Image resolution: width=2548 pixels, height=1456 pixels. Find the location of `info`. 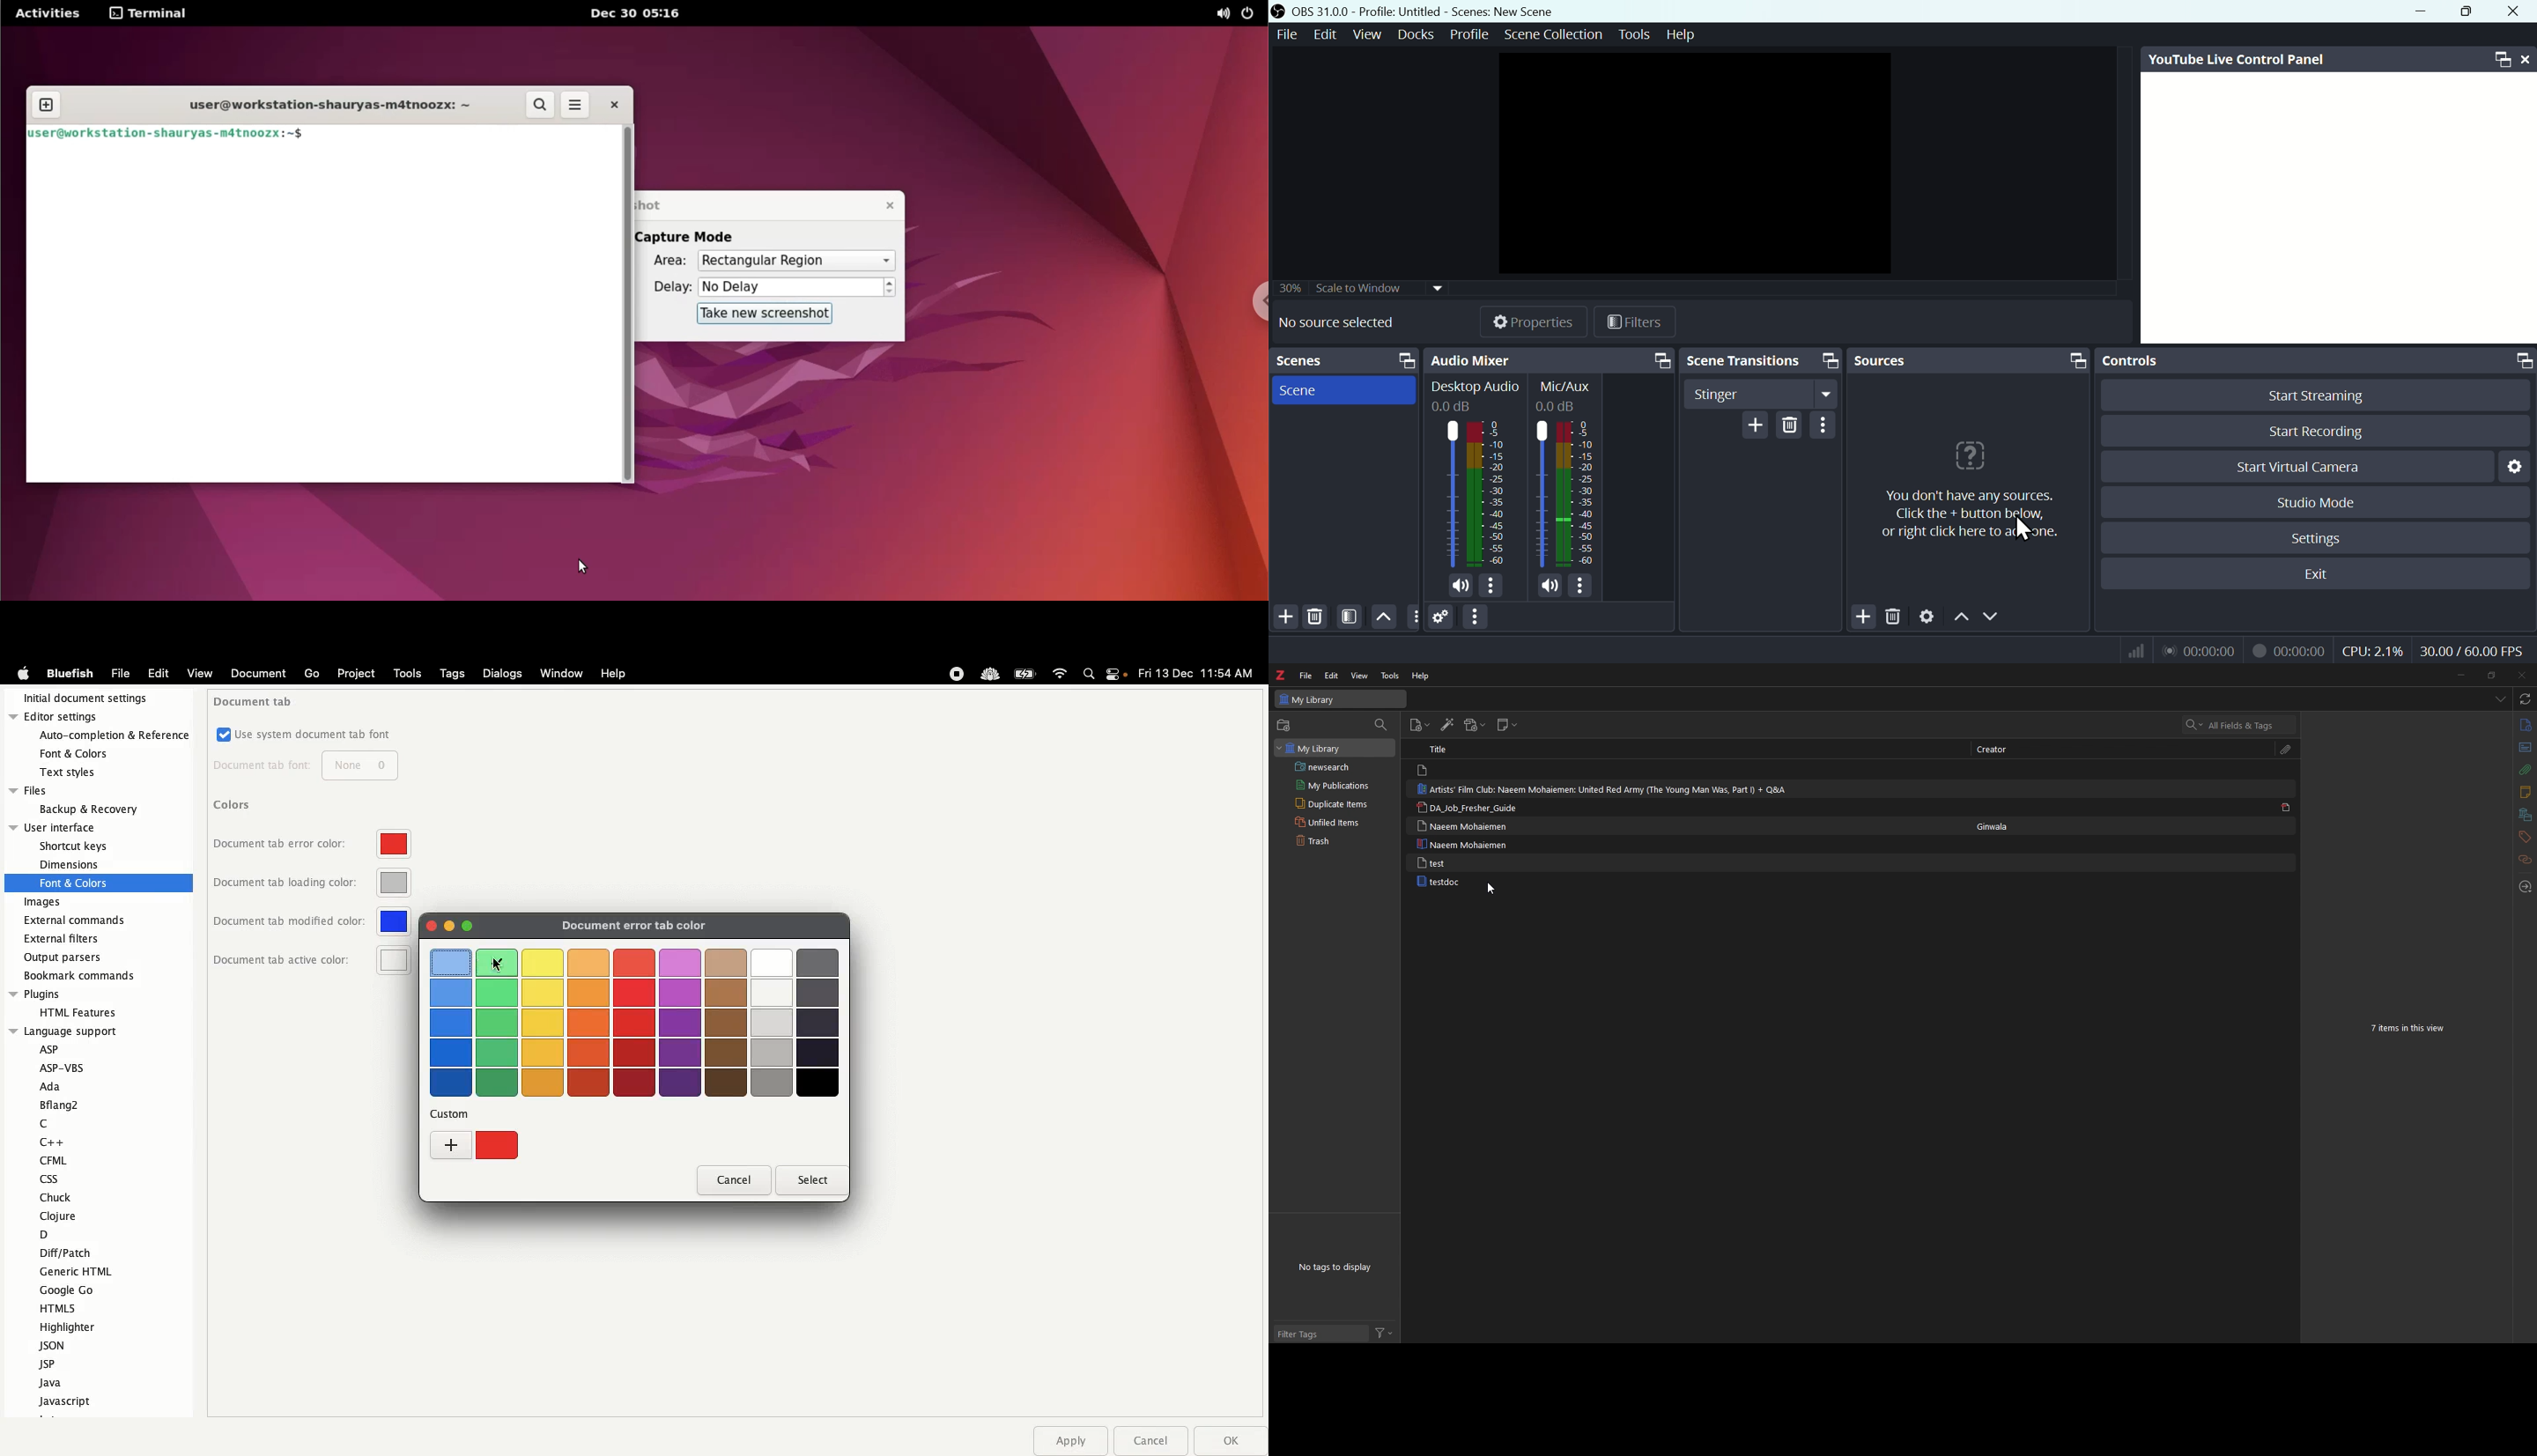

info is located at coordinates (2524, 725).